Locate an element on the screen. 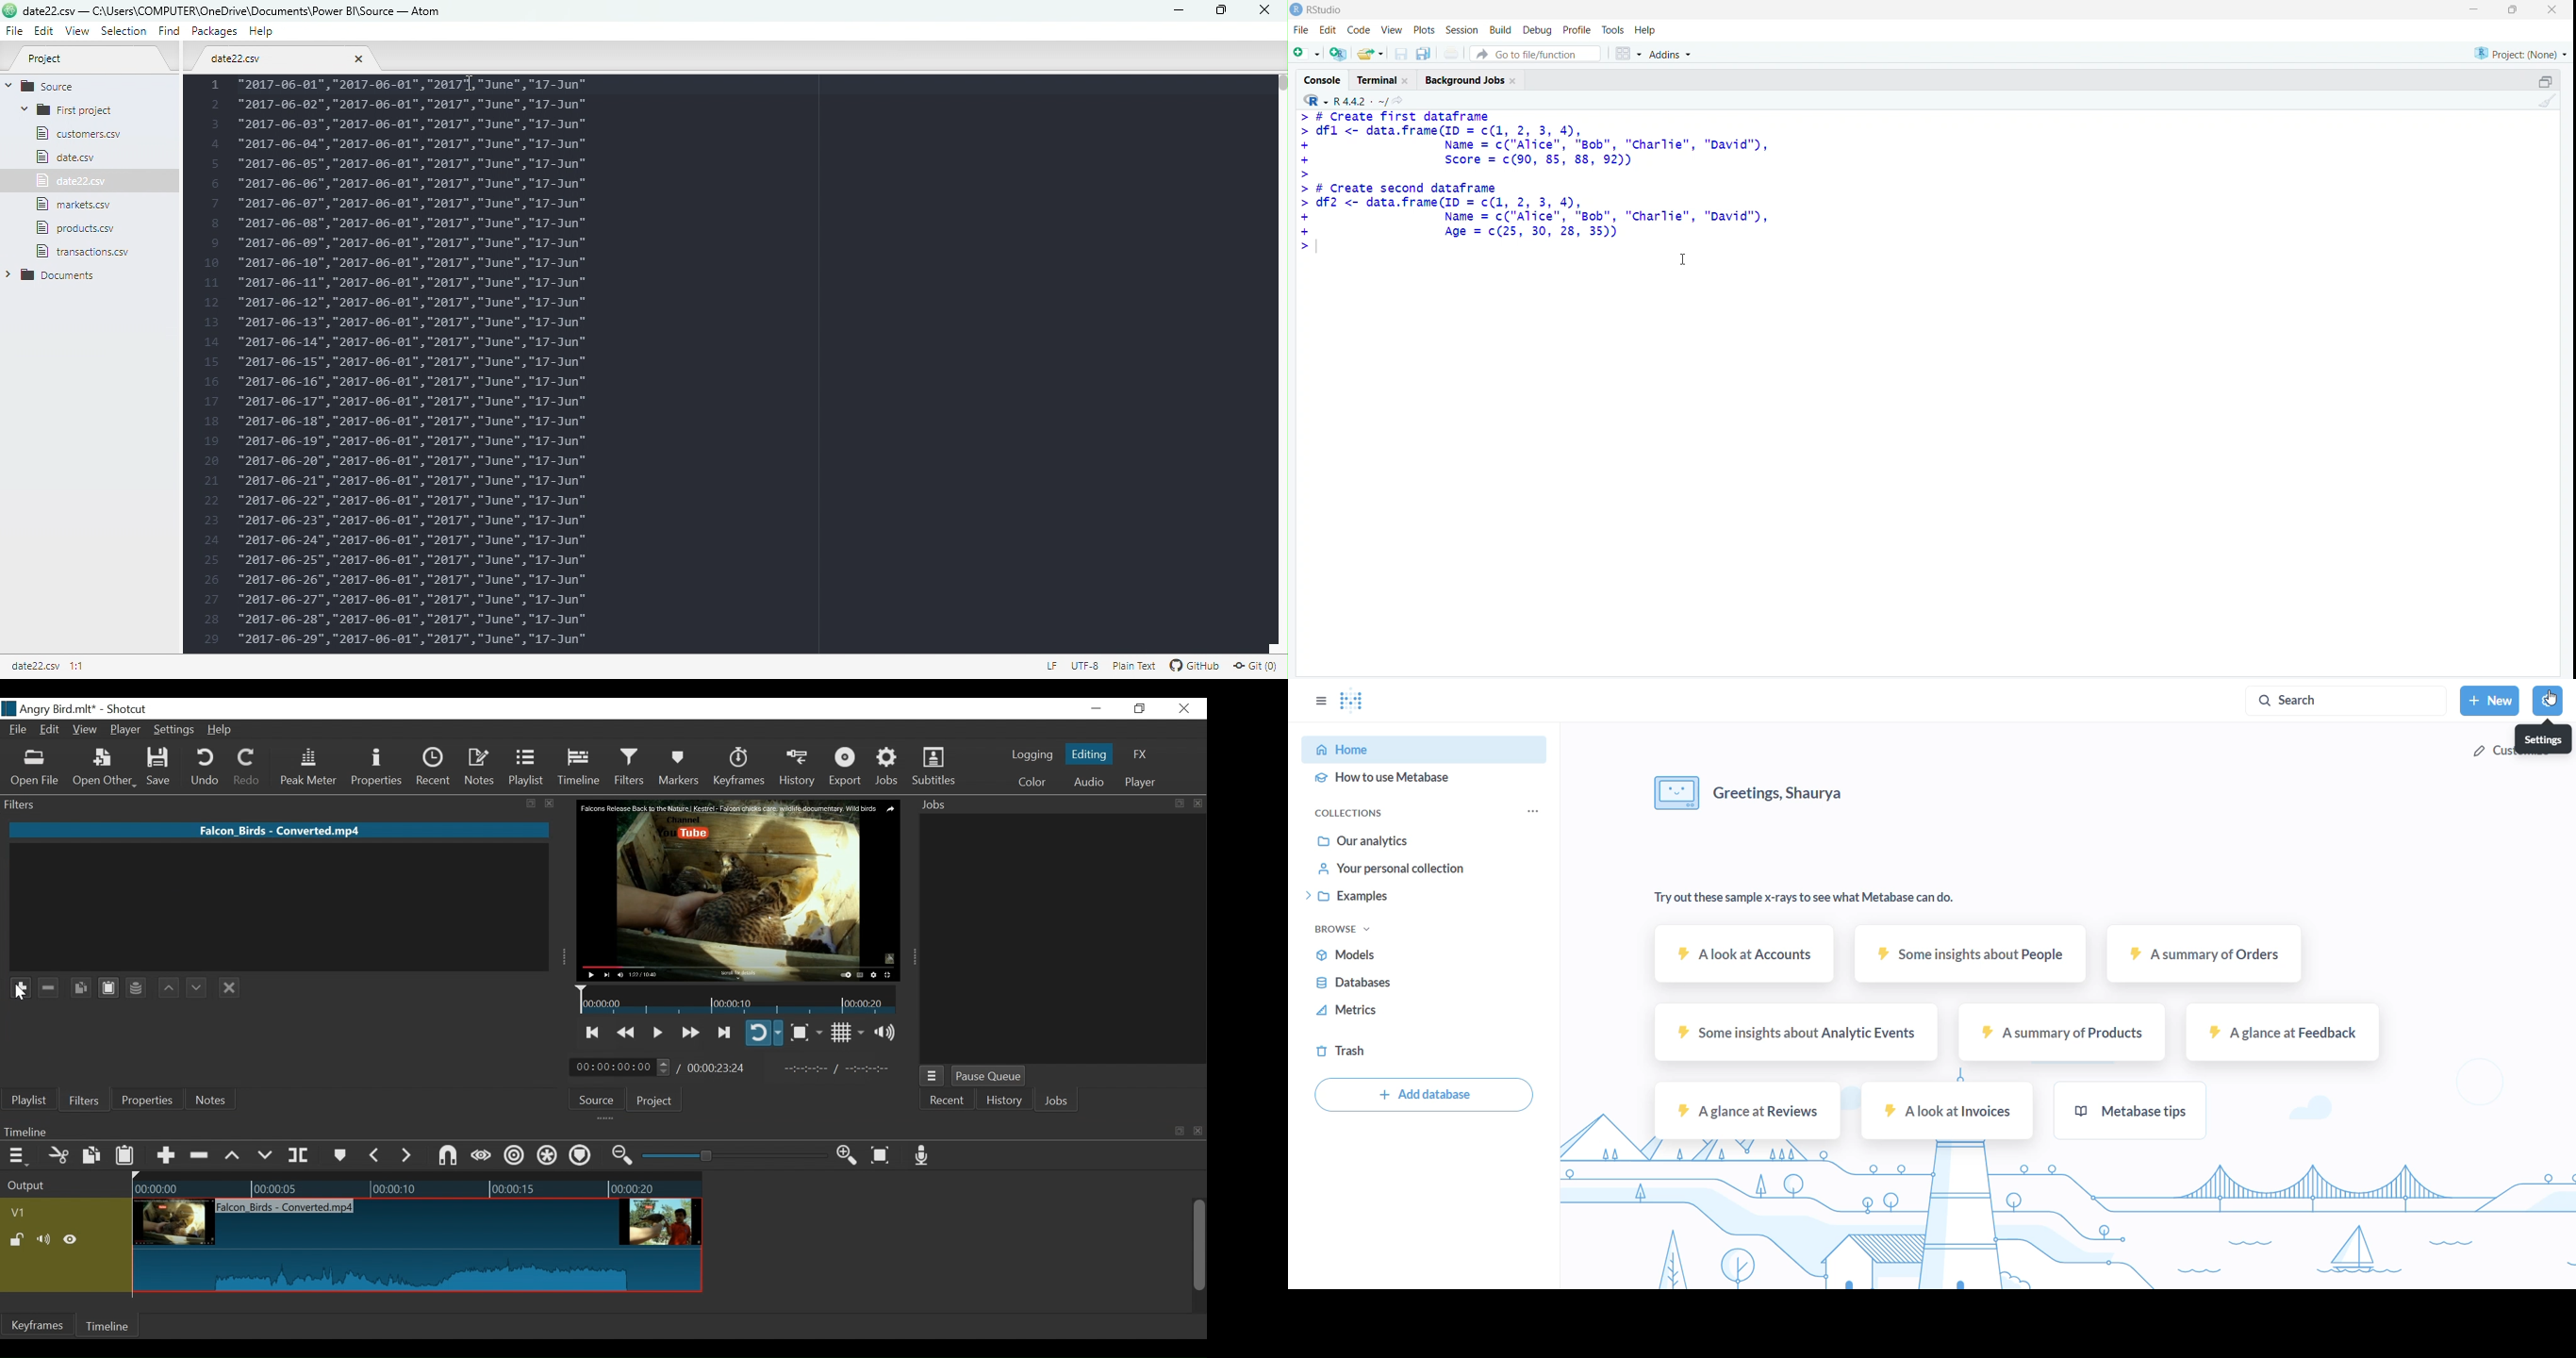  Update is located at coordinates (160, 1070).